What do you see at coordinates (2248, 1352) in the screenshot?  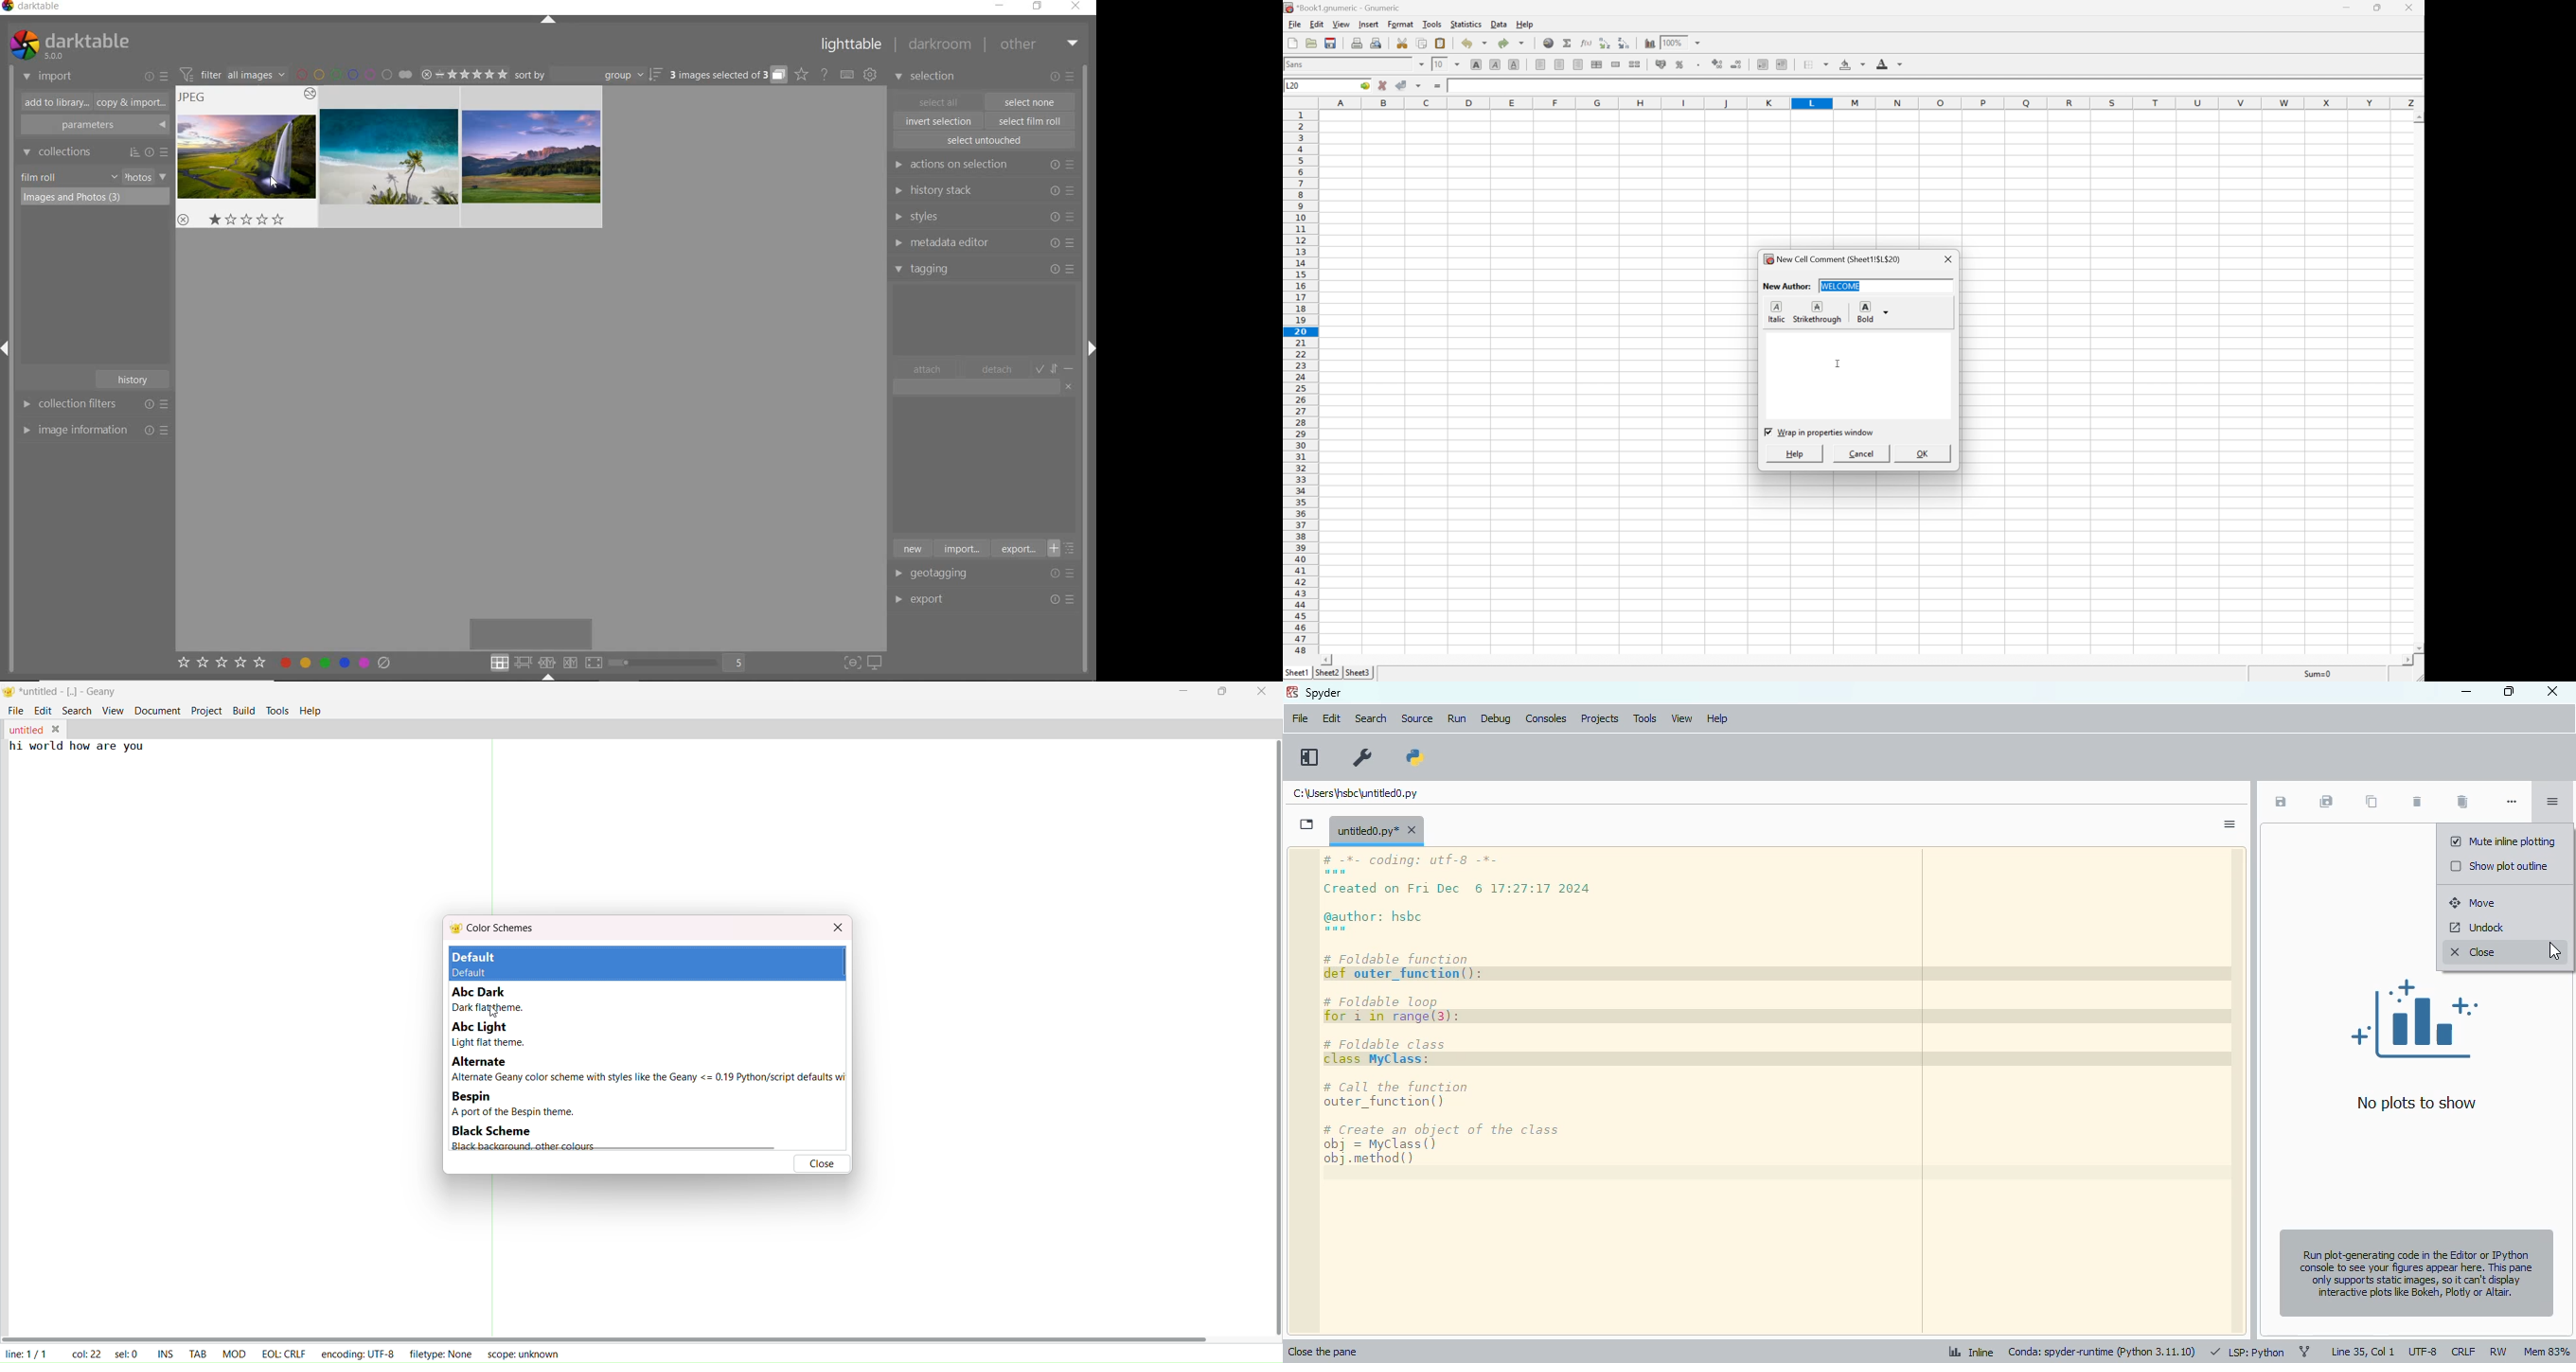 I see `LSP: python` at bounding box center [2248, 1352].